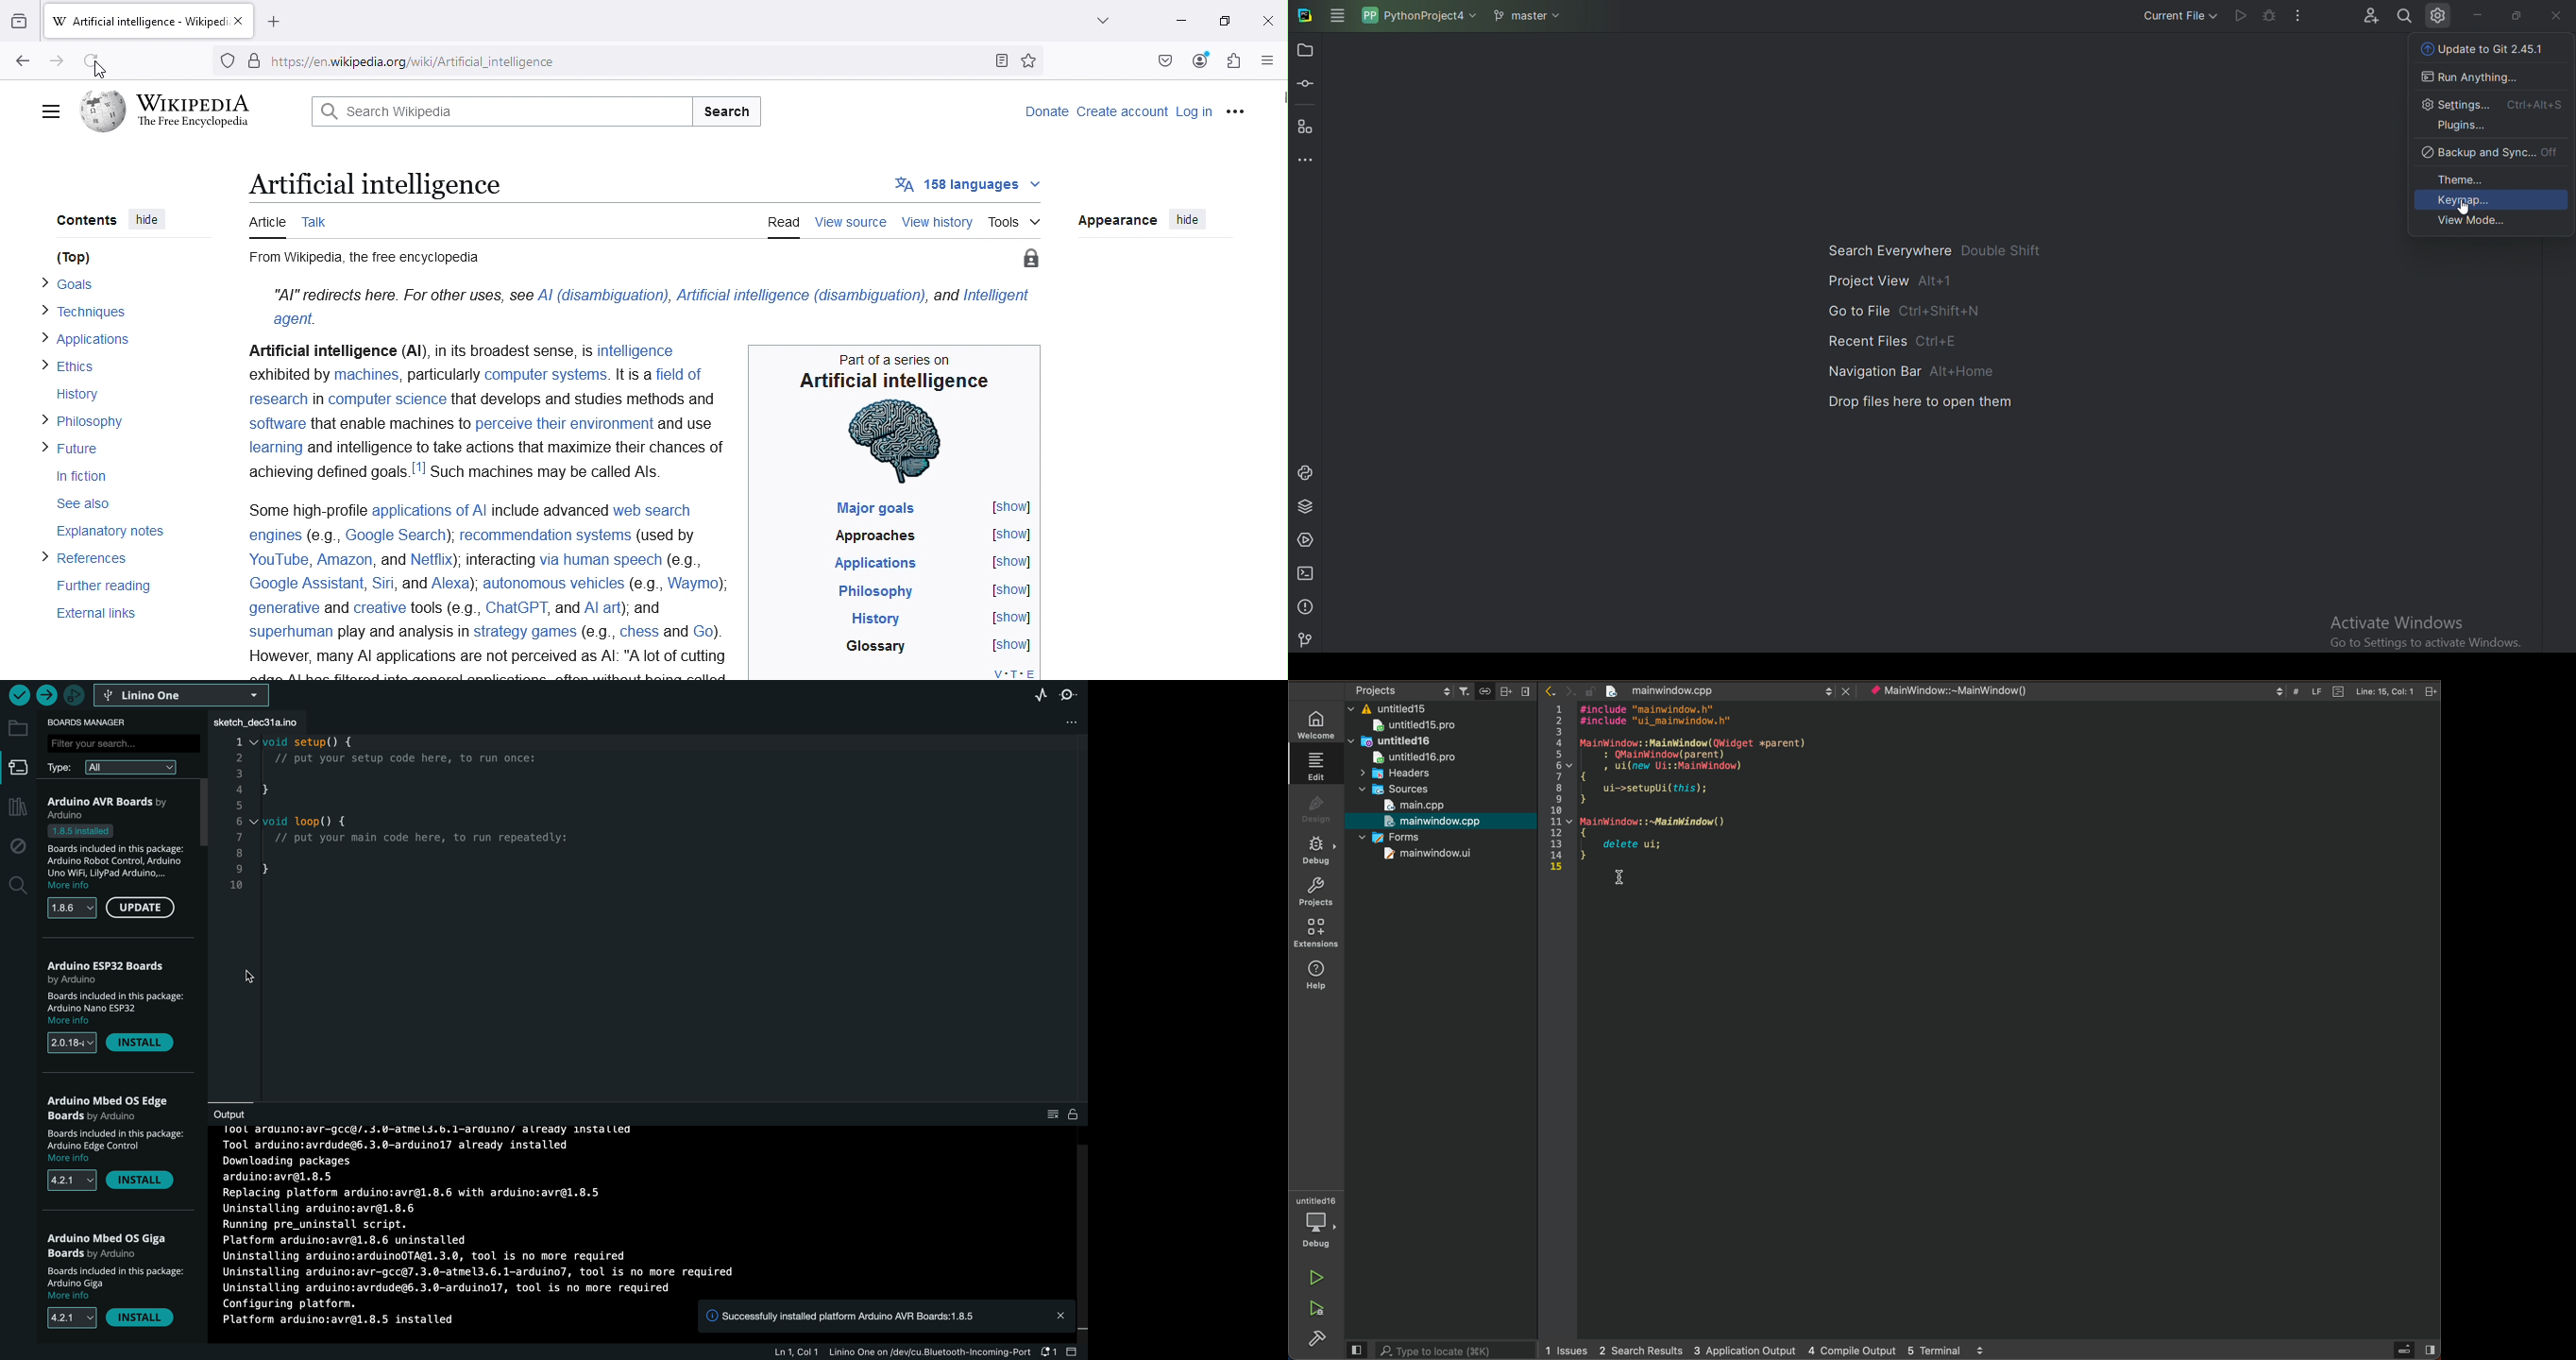 The height and width of the screenshot is (1372, 2576). I want to click on autonomous vehicles, so click(551, 584).